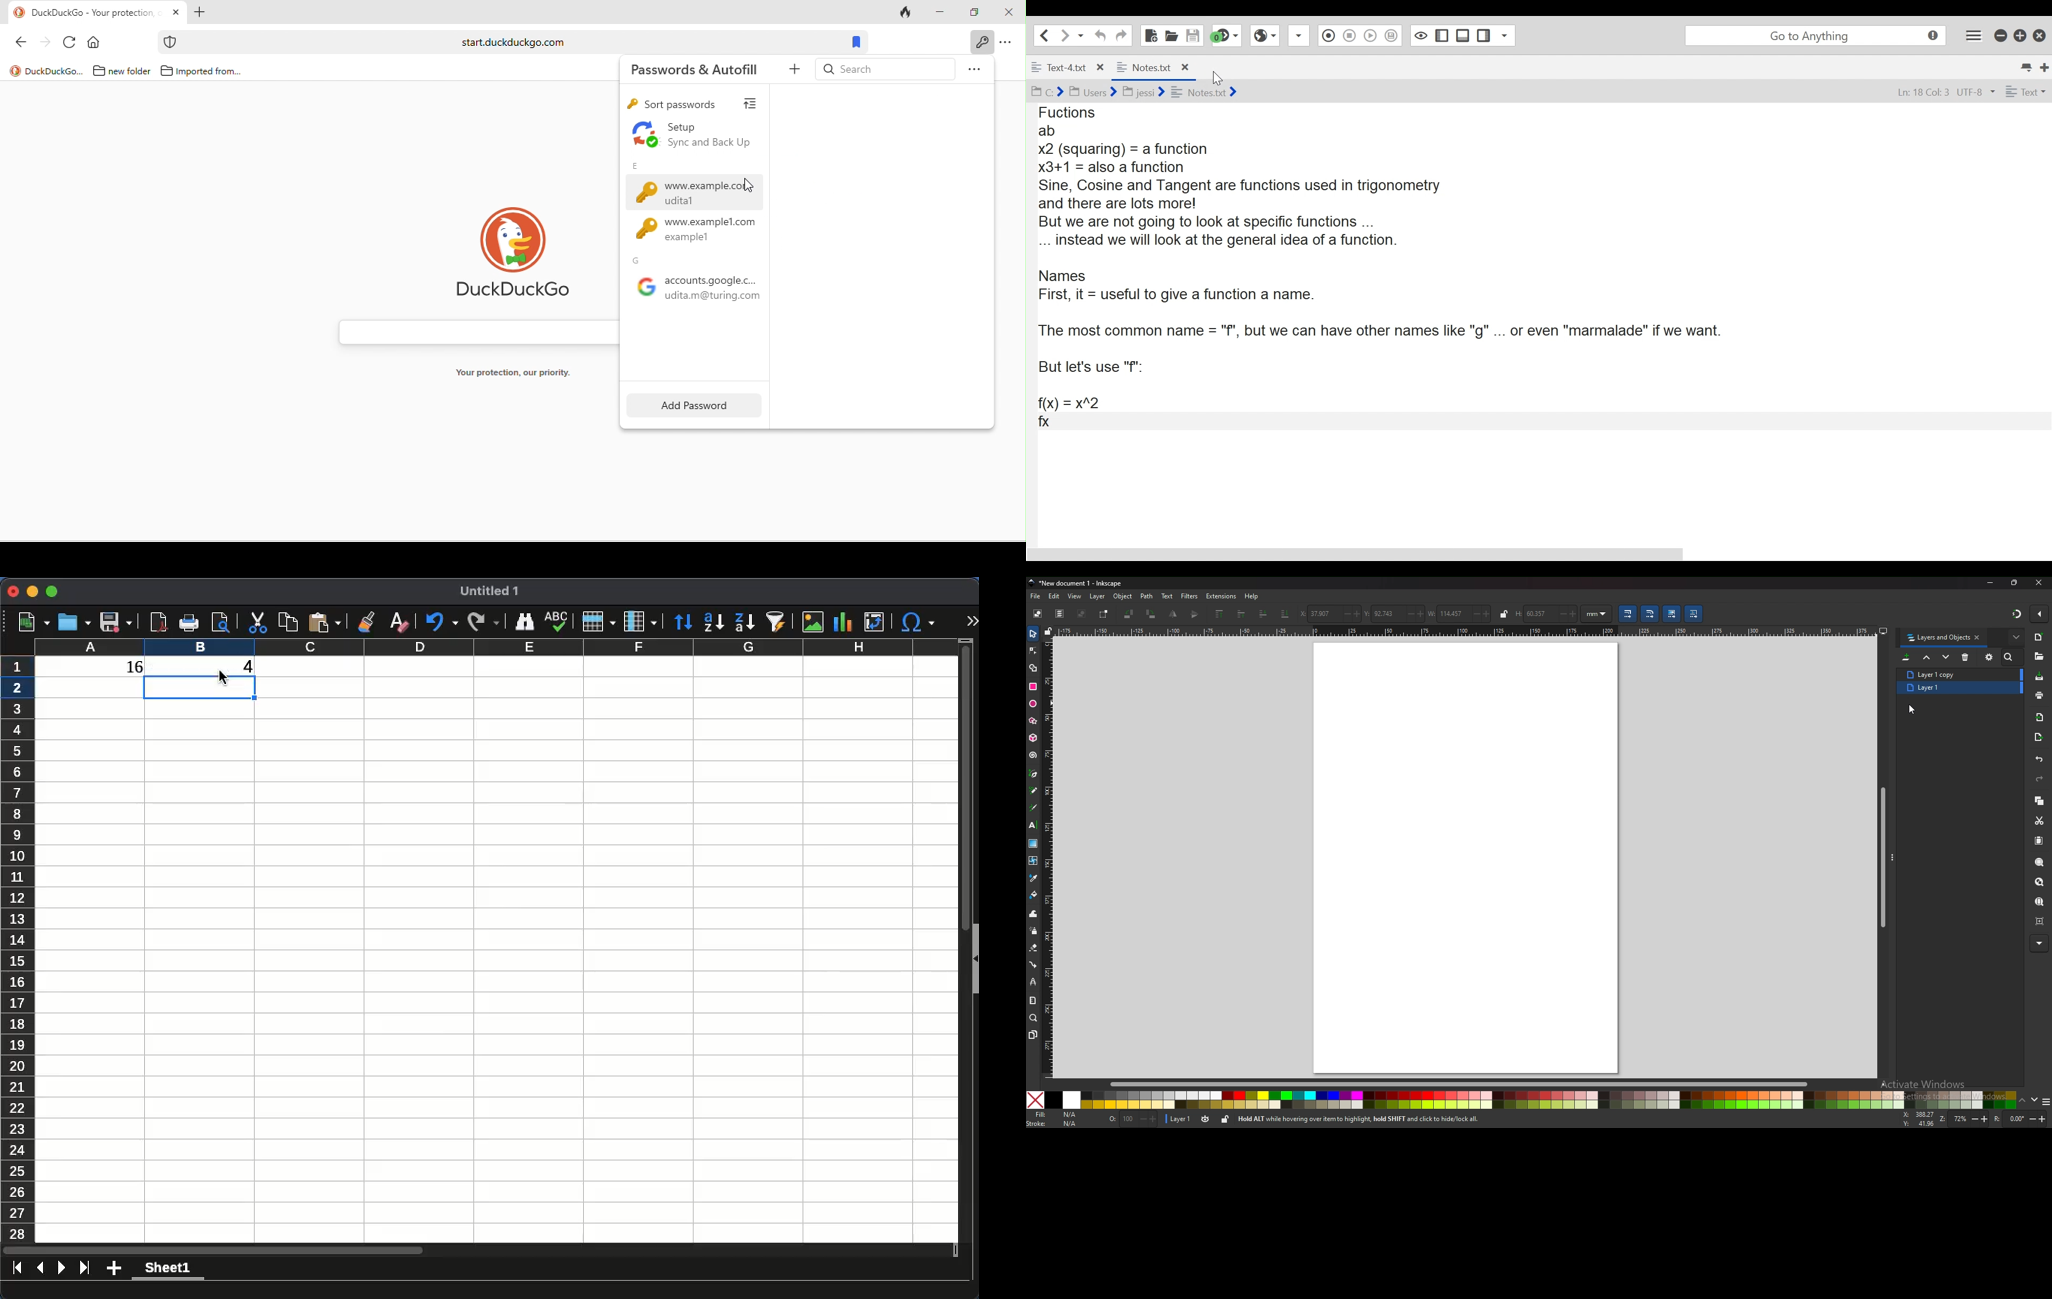 Image resolution: width=2072 pixels, height=1316 pixels. Describe the element at coordinates (1946, 656) in the screenshot. I see `move down` at that location.